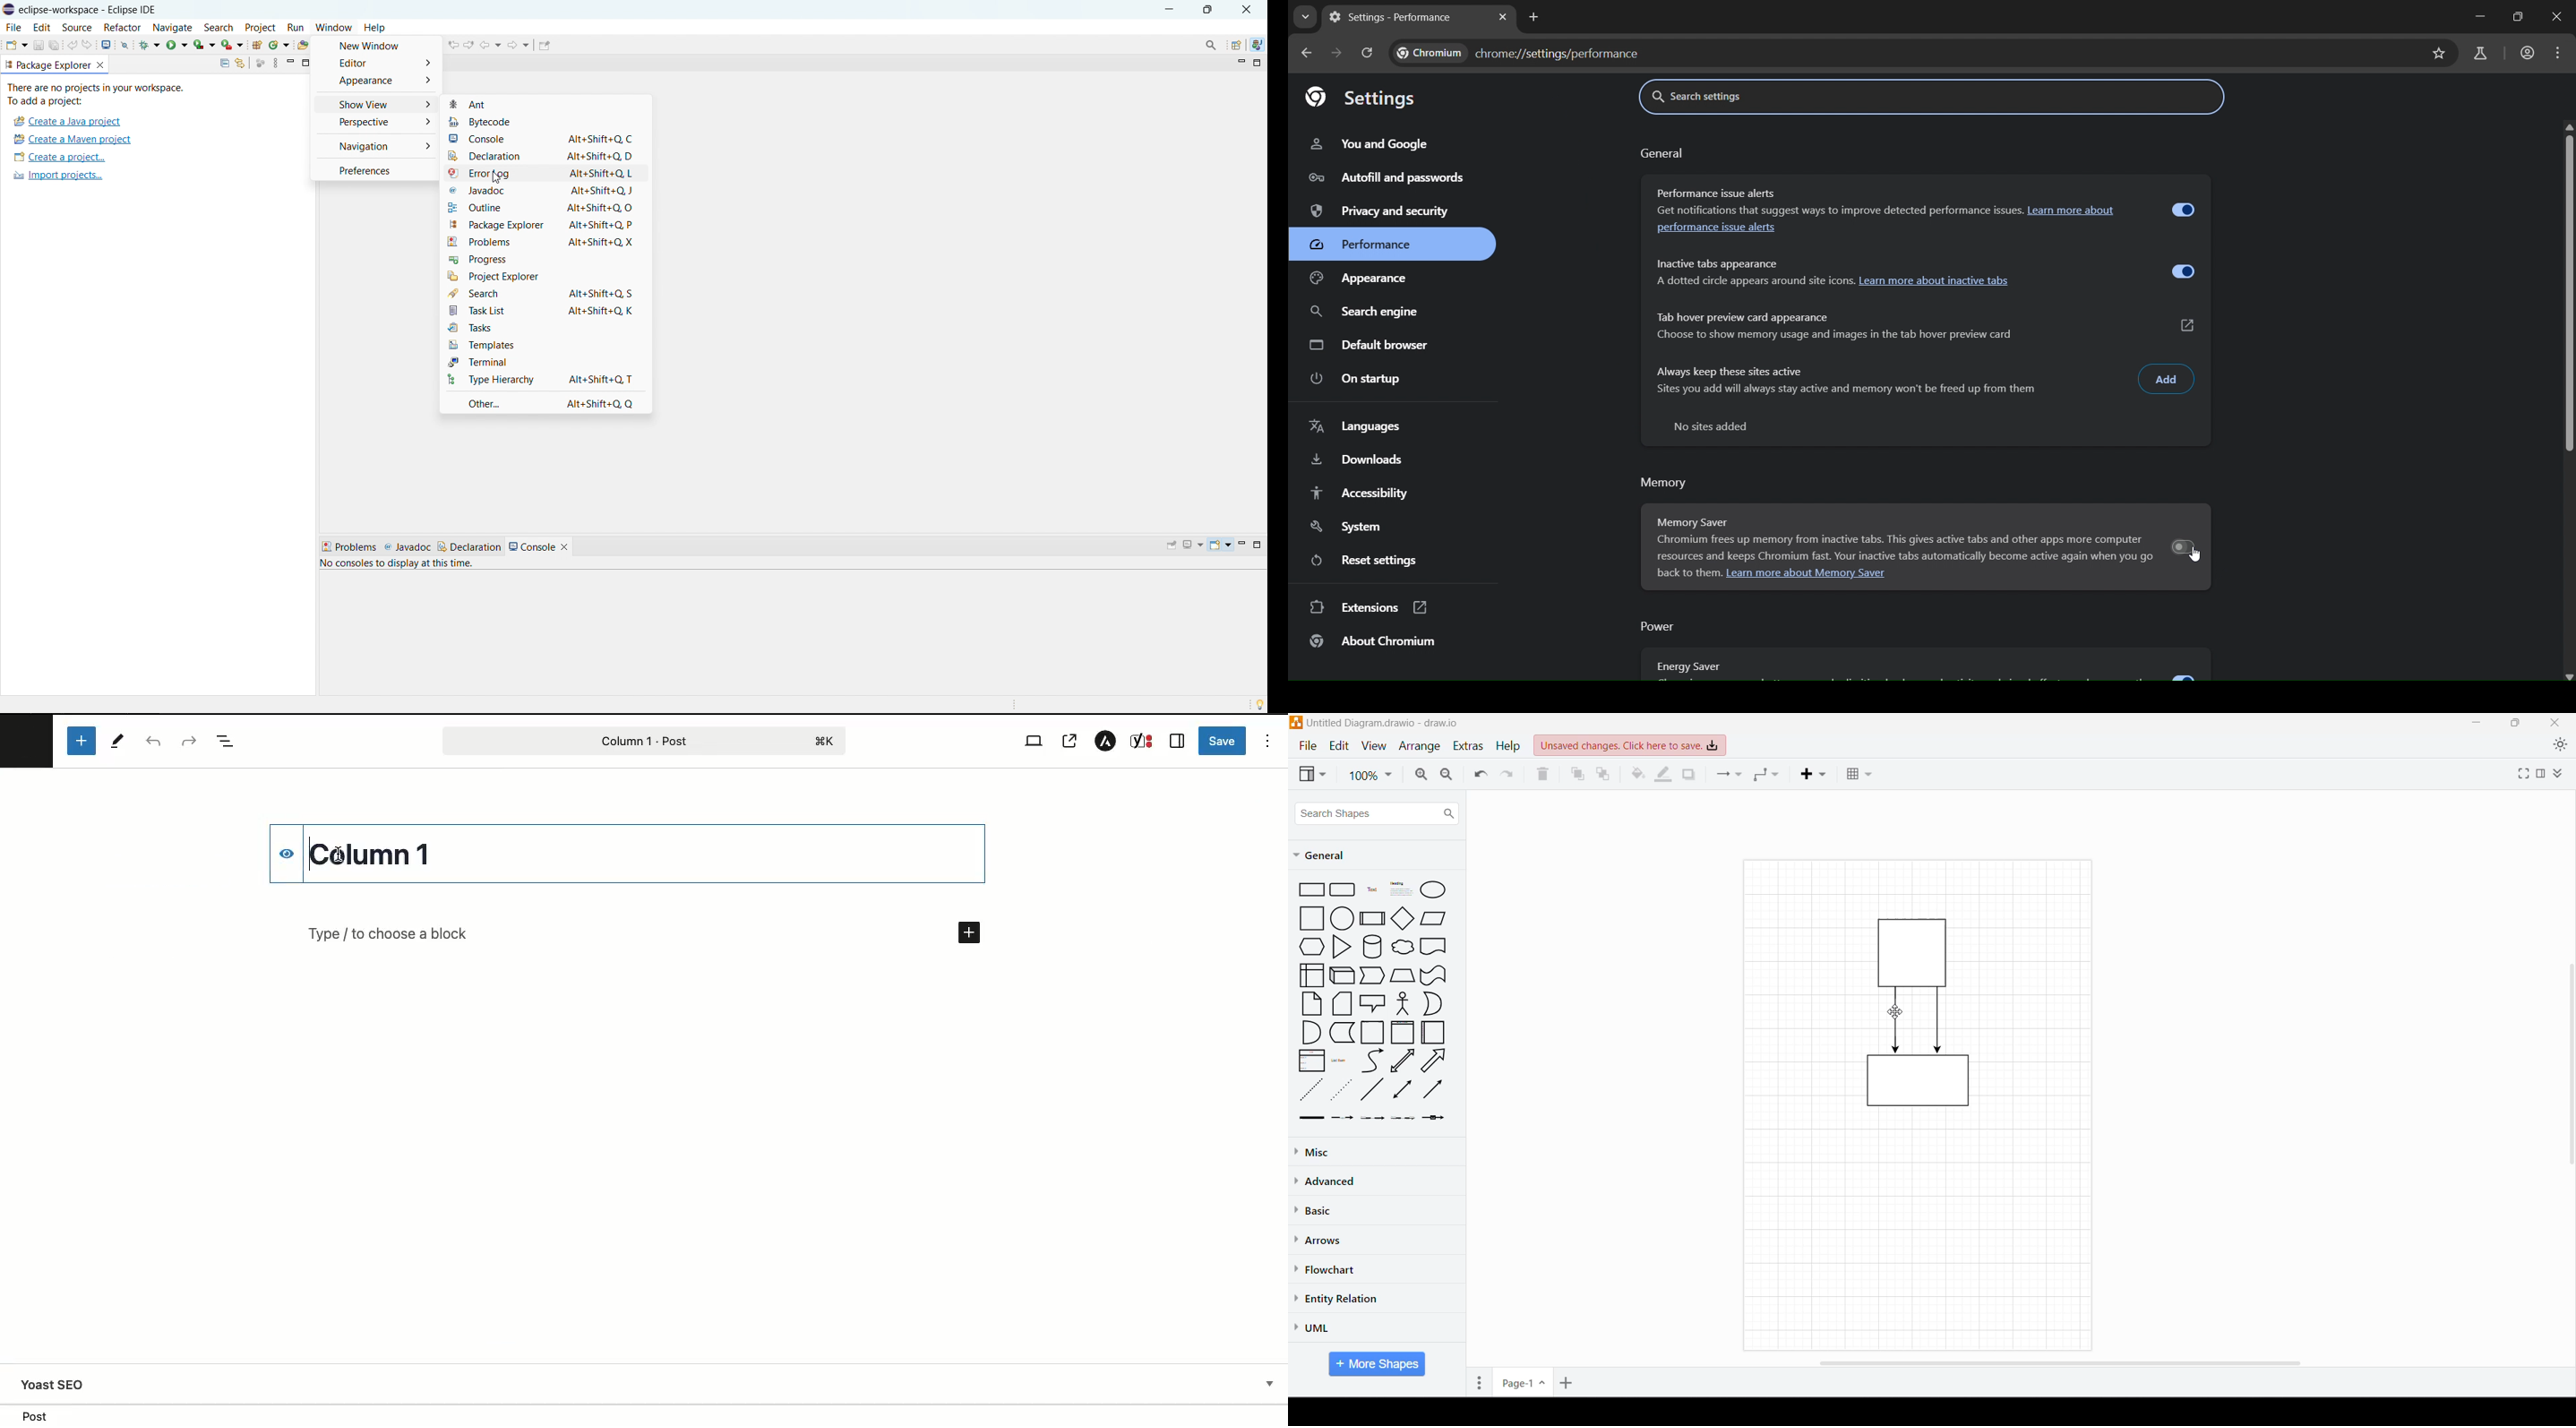 This screenshot has width=2576, height=1428. Describe the element at coordinates (1309, 1118) in the screenshot. I see `link` at that location.